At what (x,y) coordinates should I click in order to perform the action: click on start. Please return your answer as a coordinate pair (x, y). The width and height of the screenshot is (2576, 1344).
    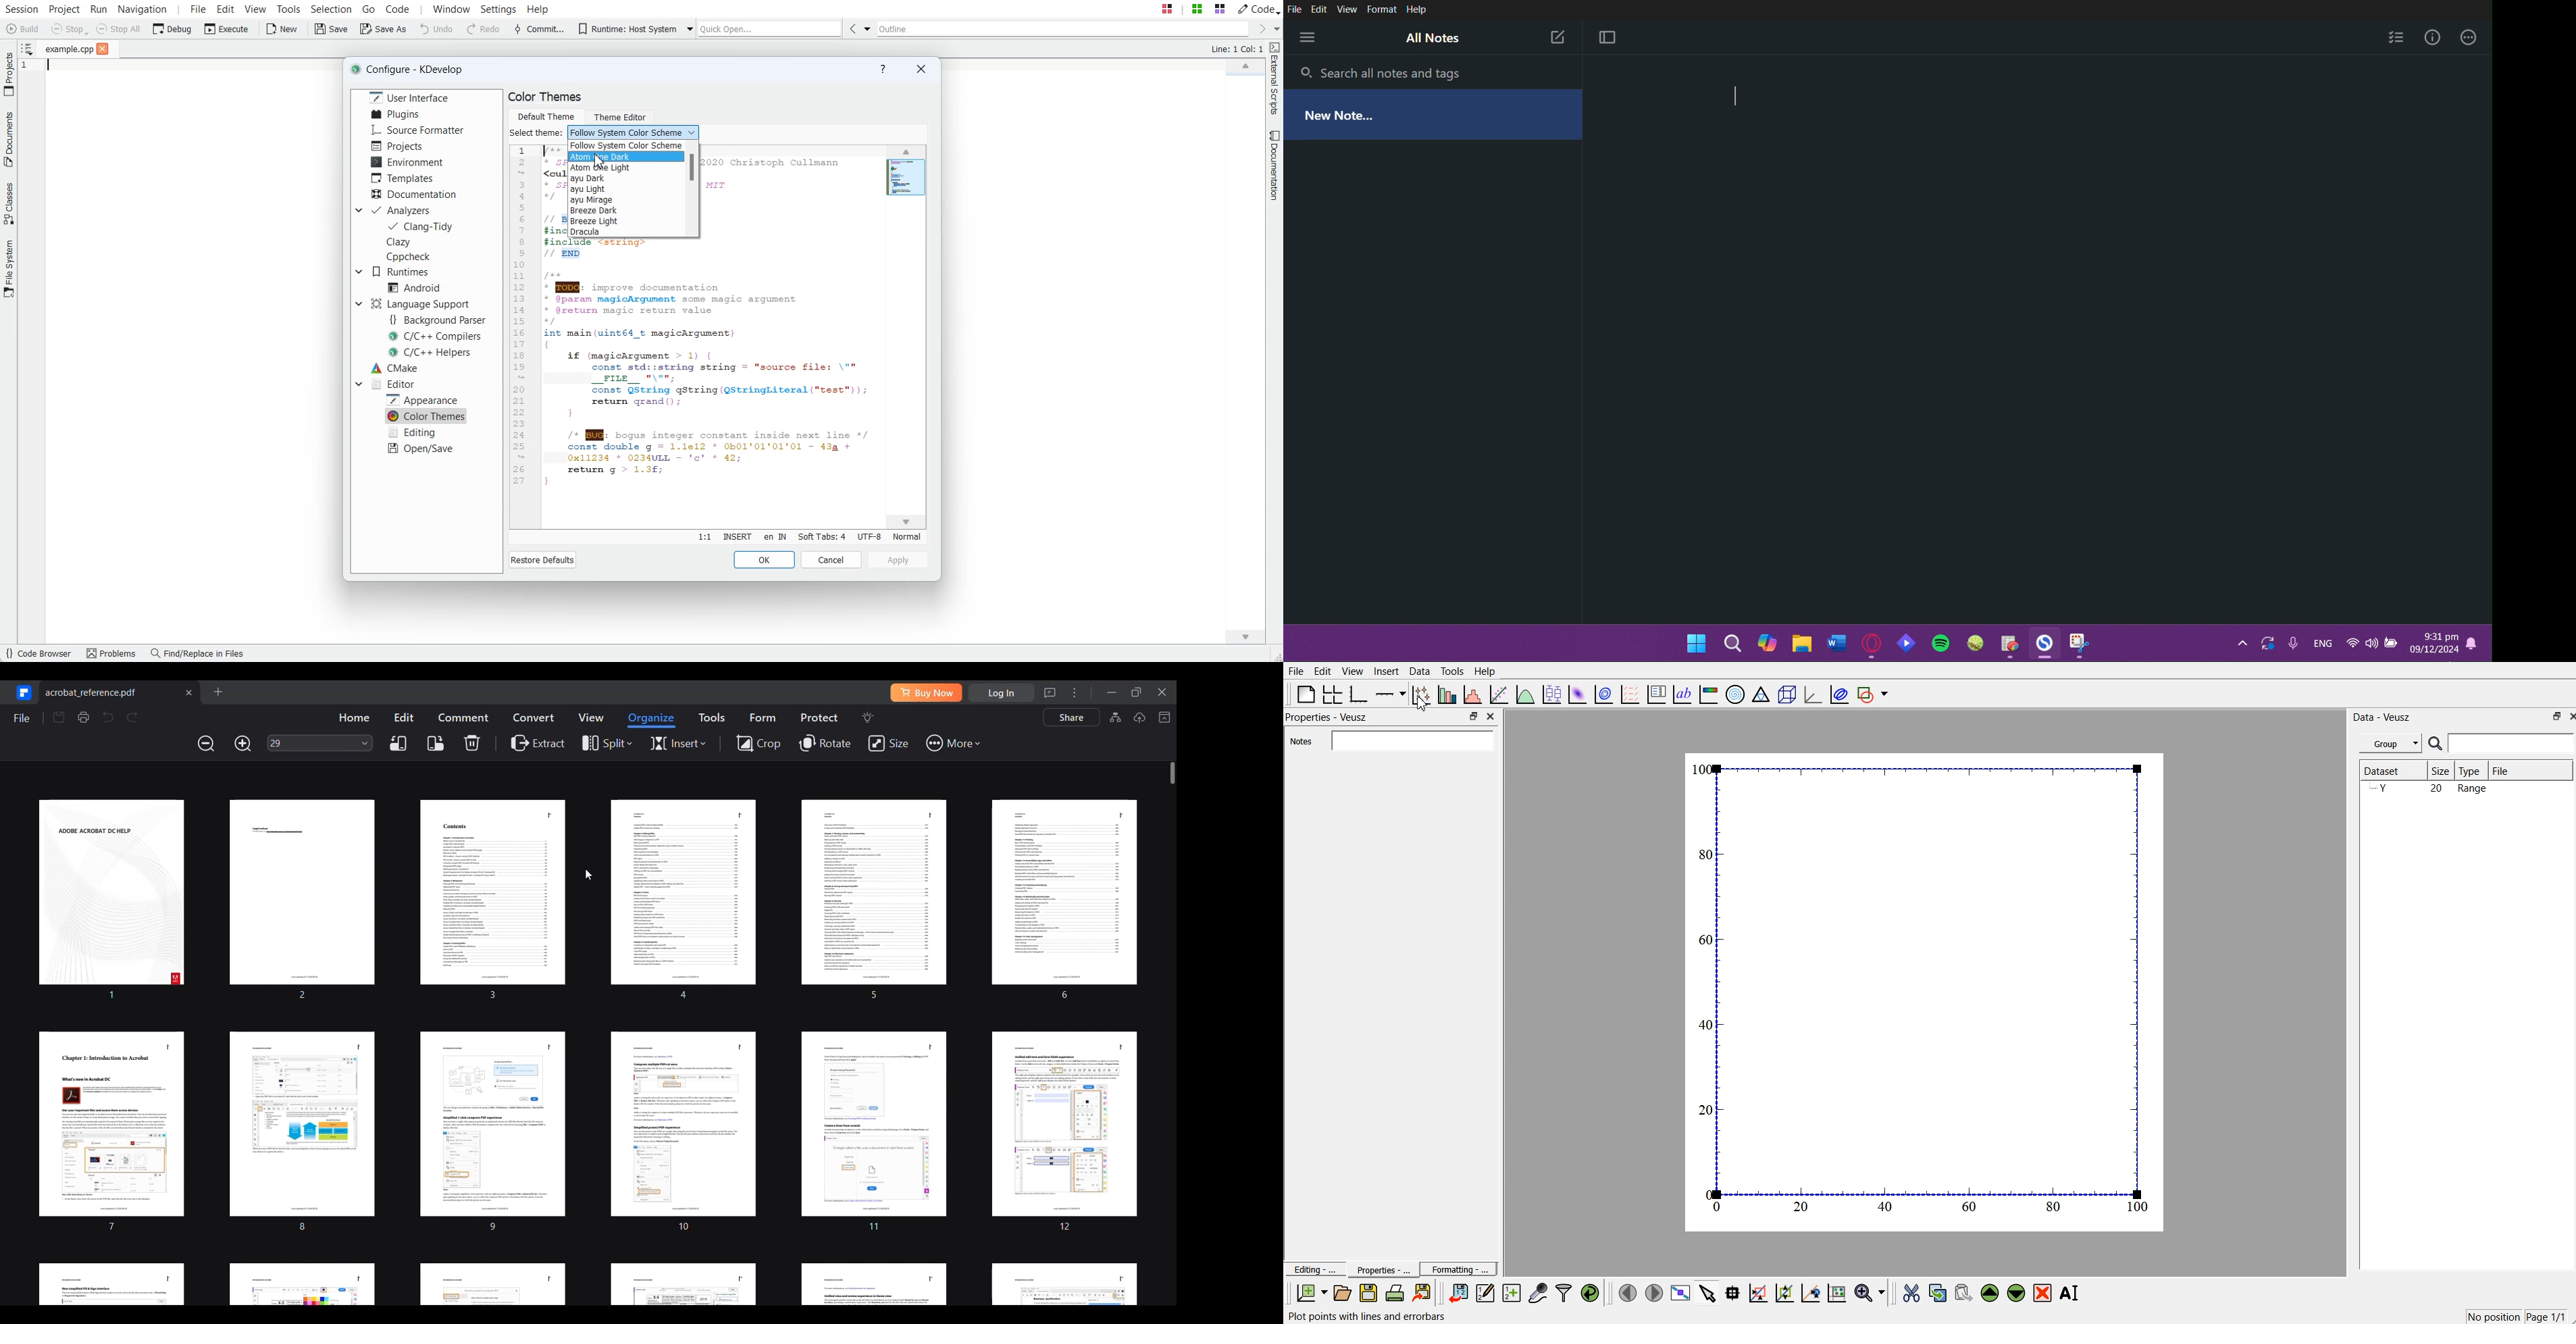
    Looking at the image, I should click on (1695, 644).